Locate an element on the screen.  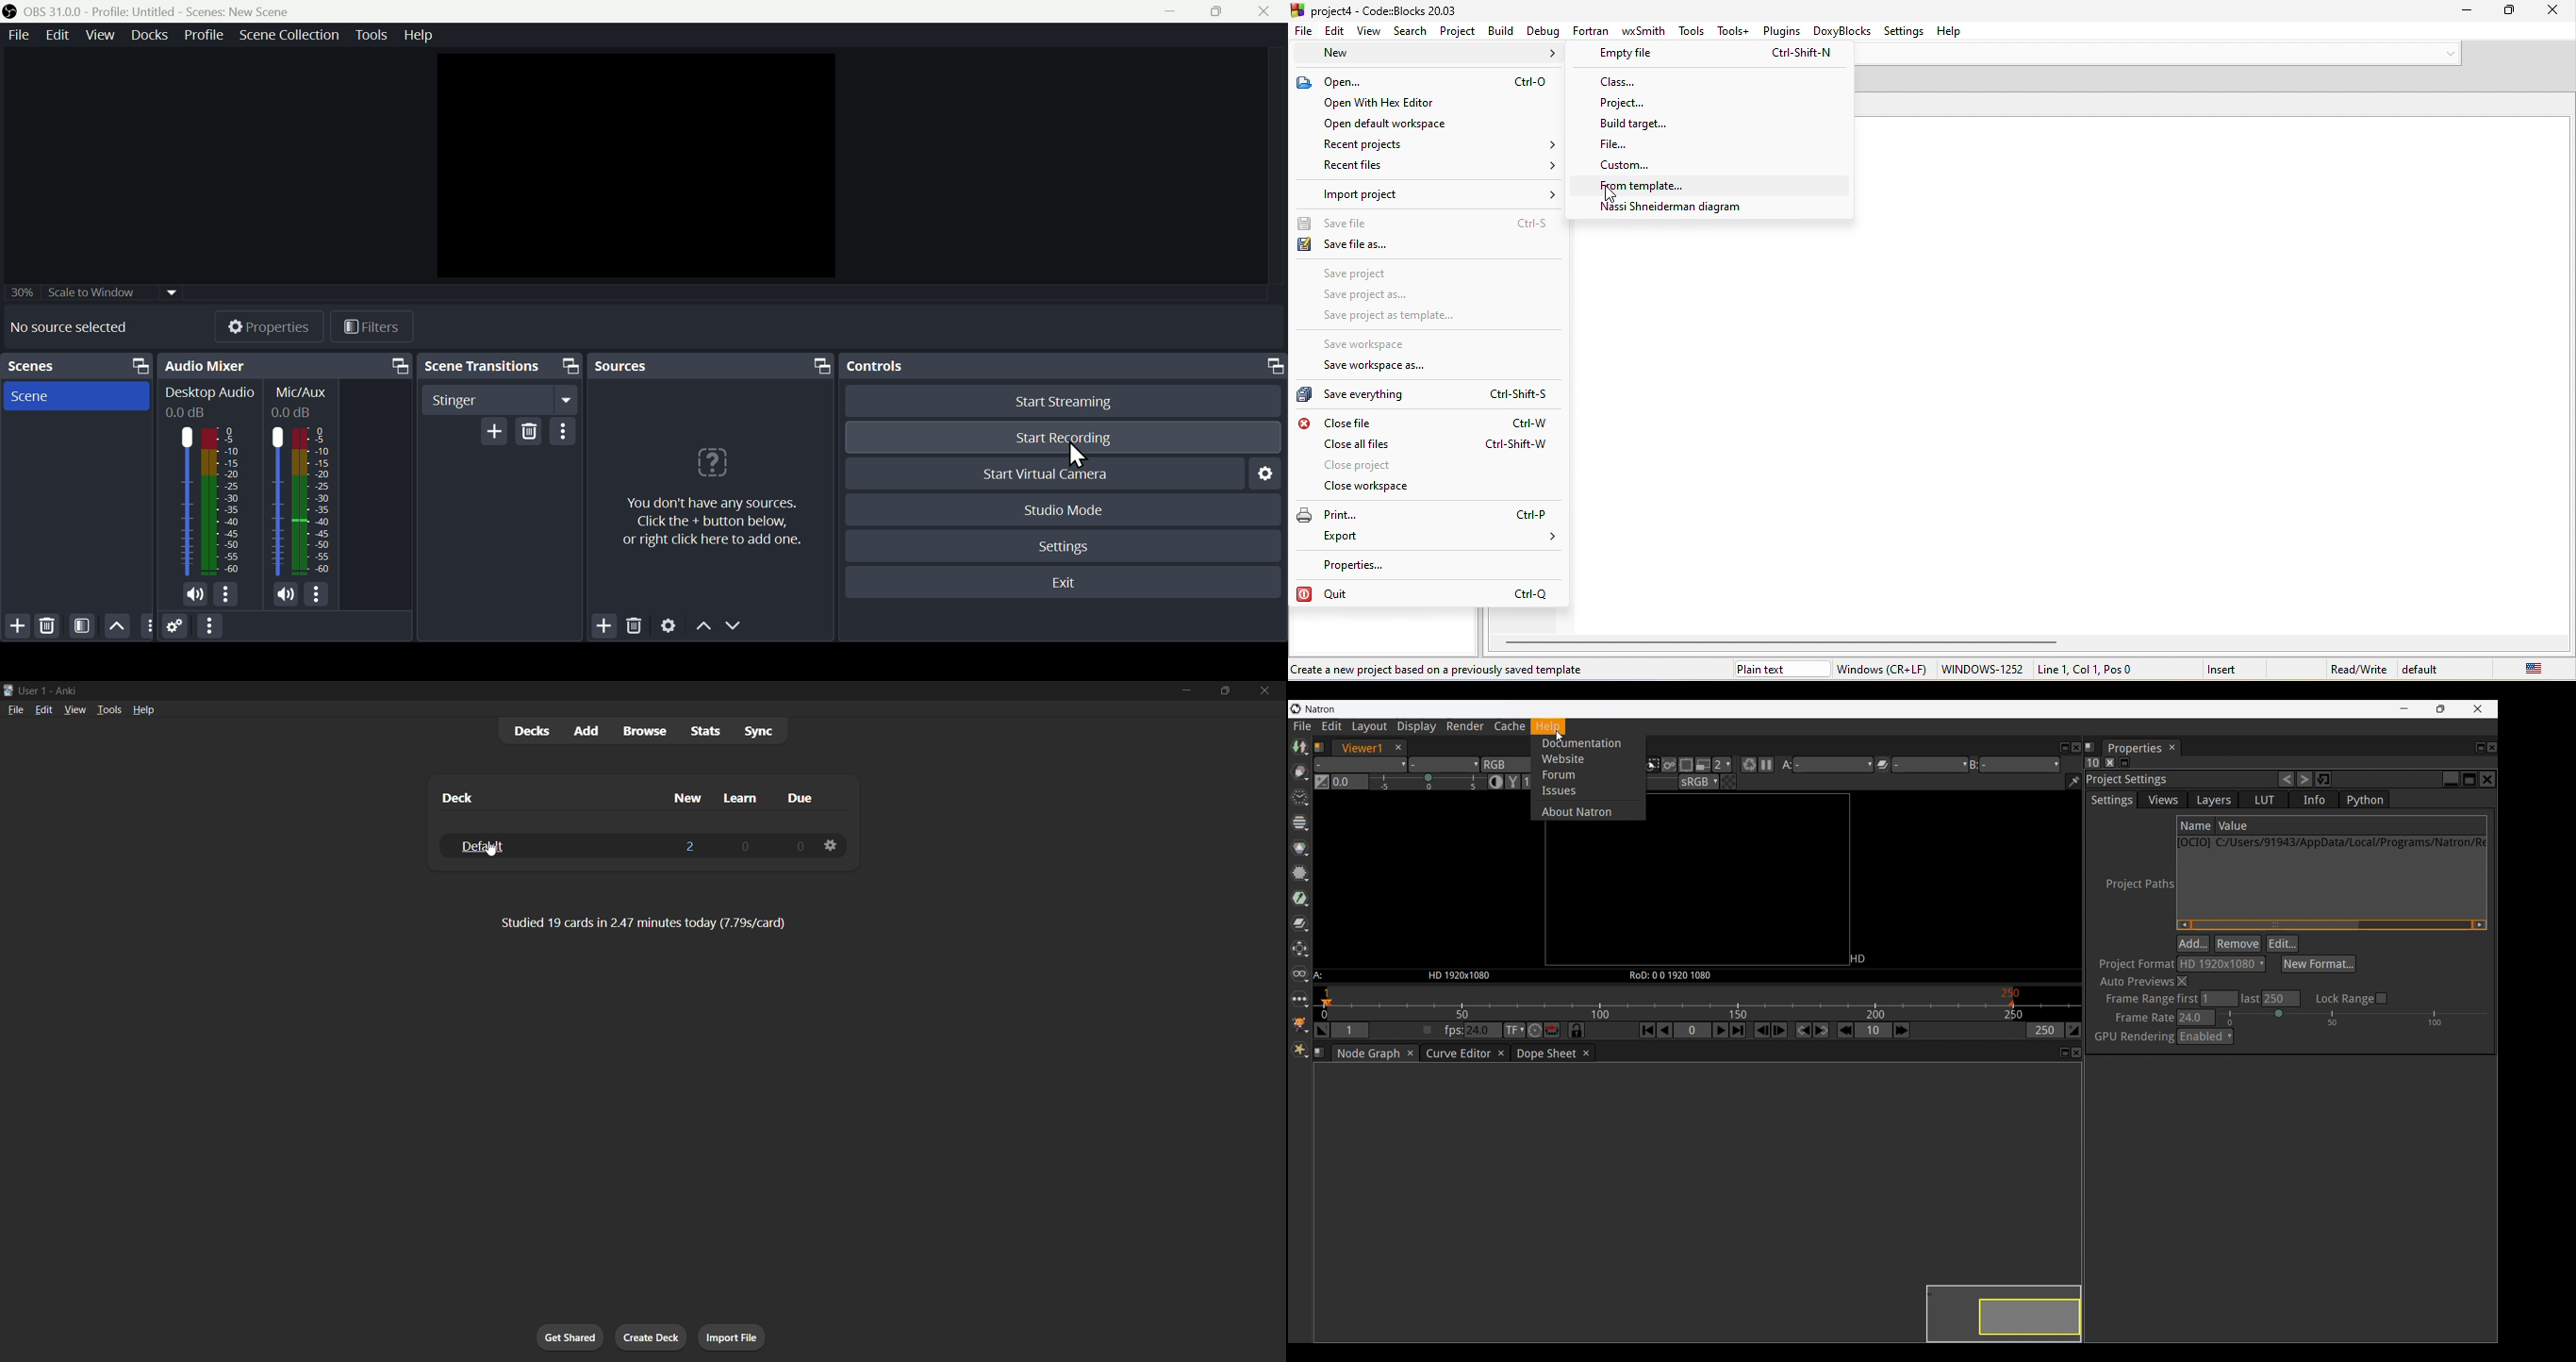
settings is located at coordinates (1907, 30).